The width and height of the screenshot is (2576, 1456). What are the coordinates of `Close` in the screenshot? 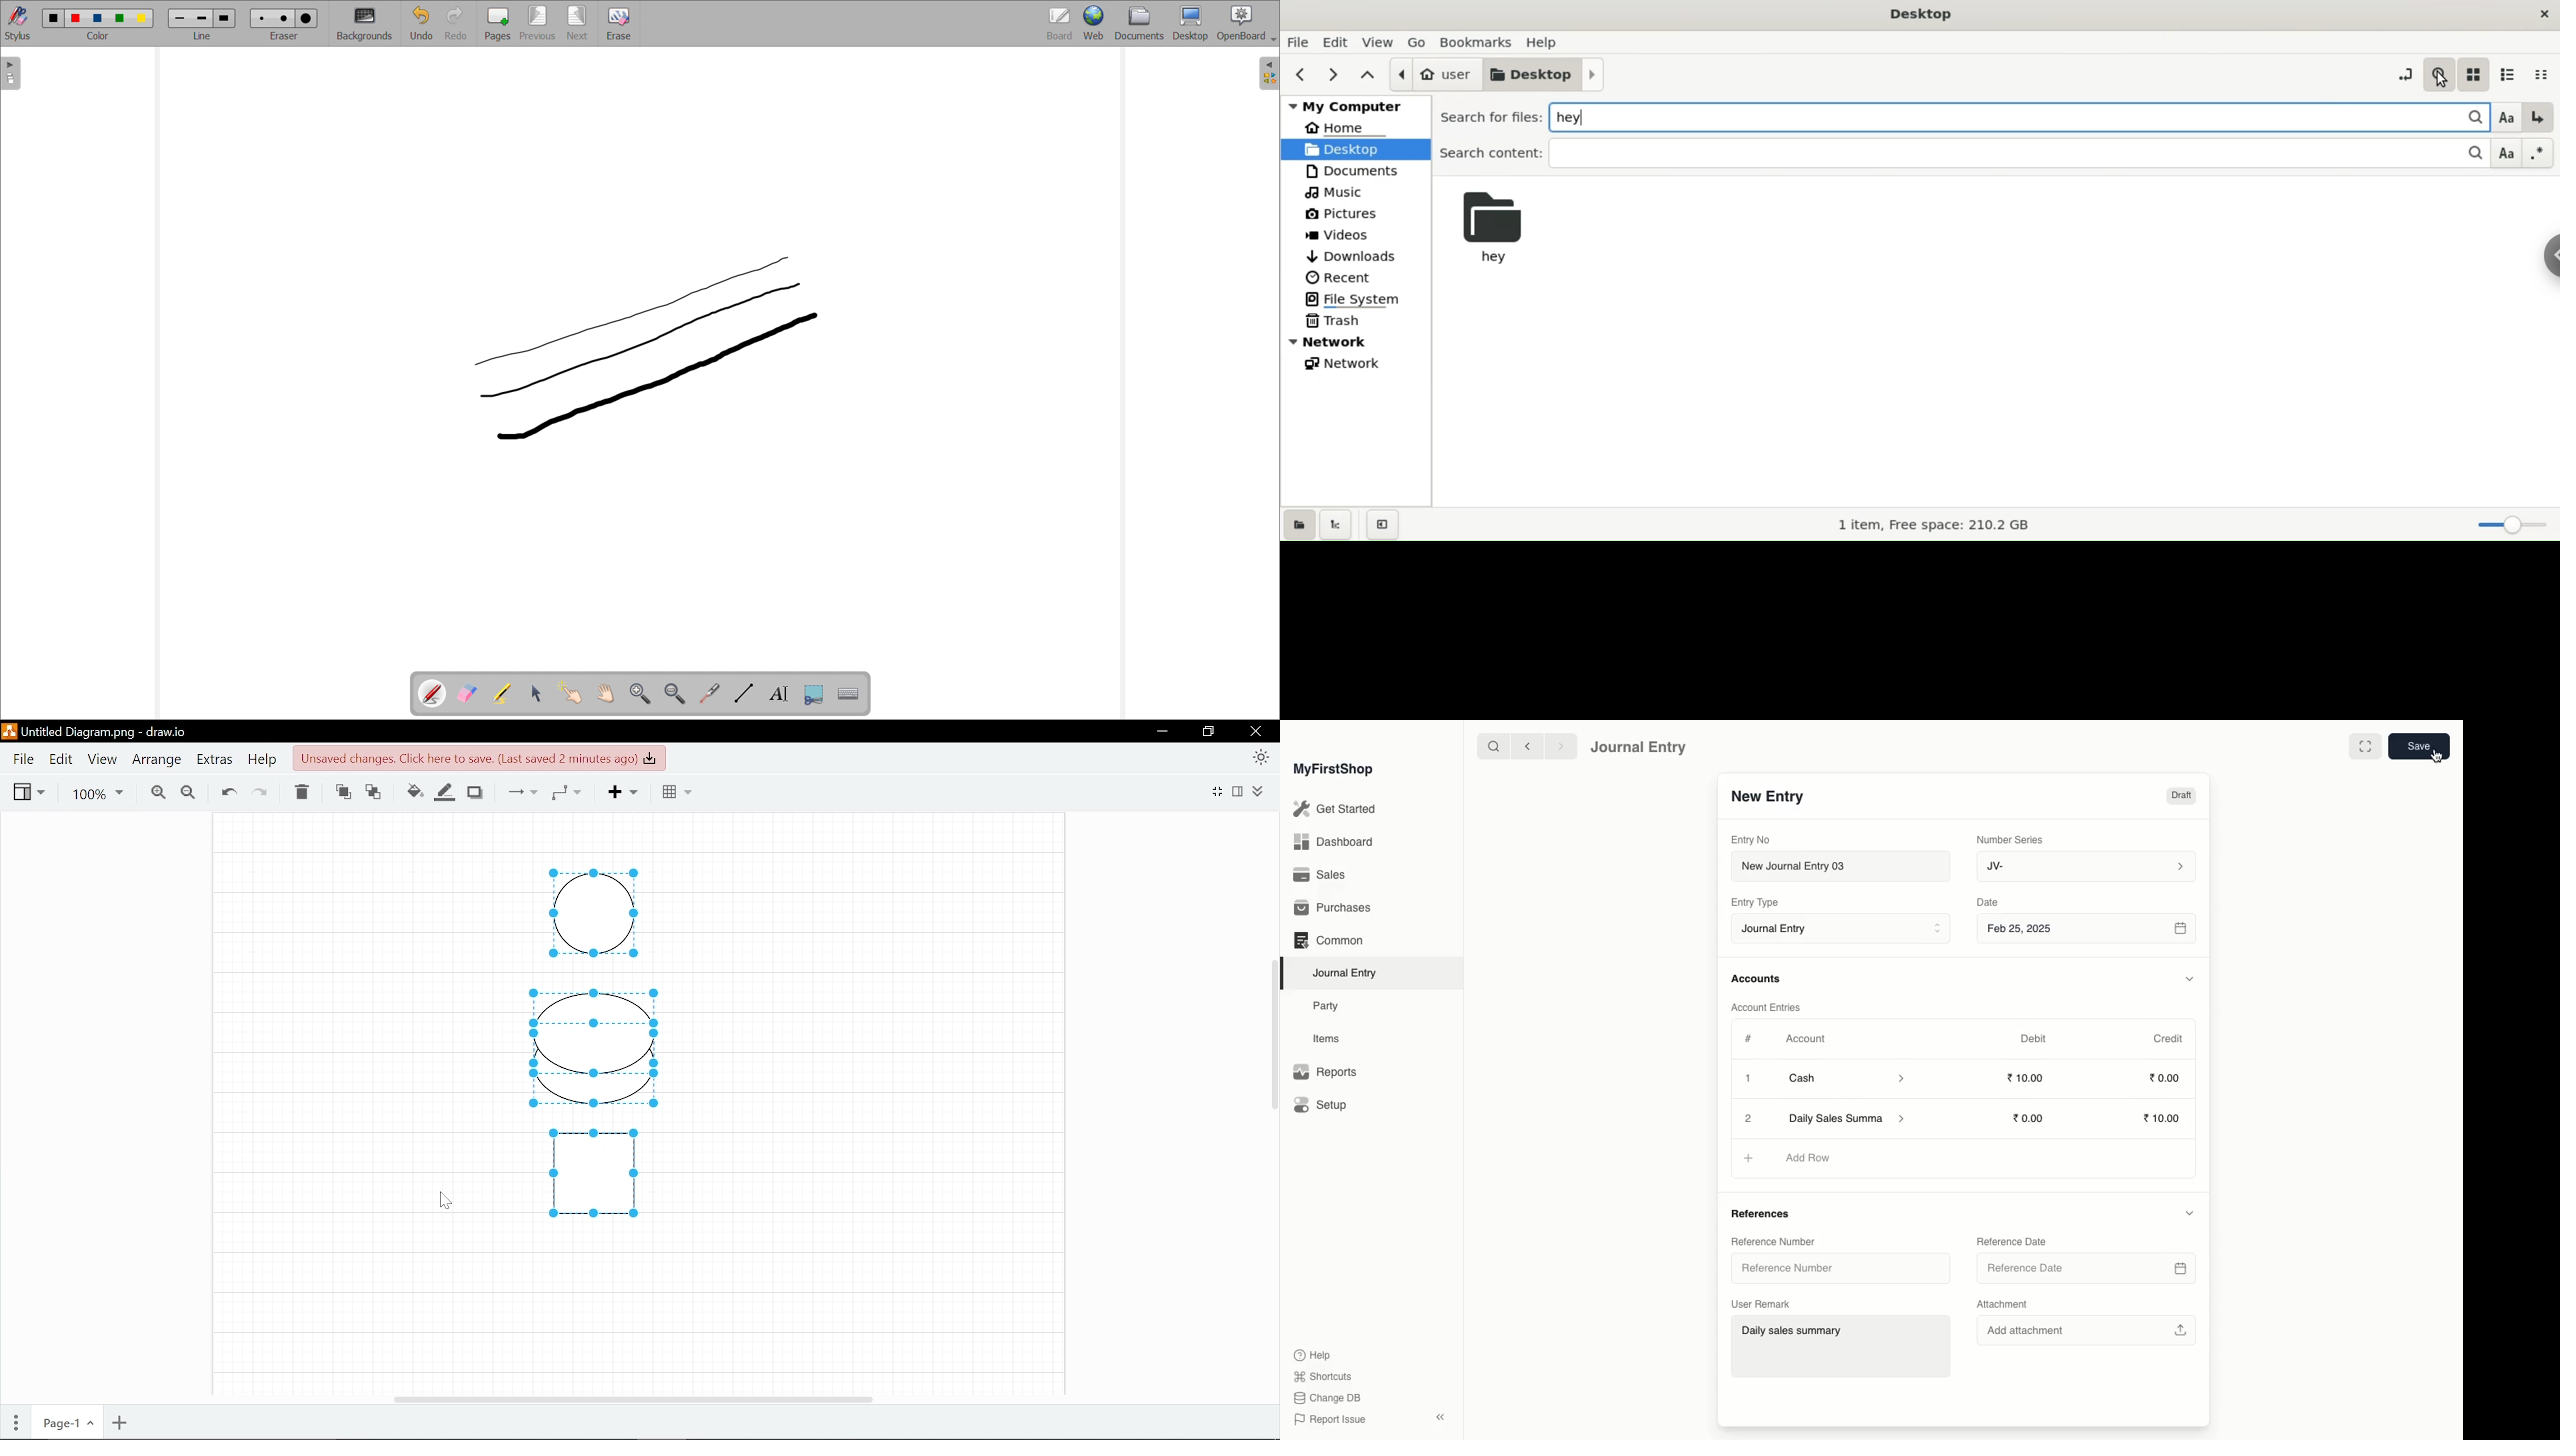 It's located at (1749, 1119).